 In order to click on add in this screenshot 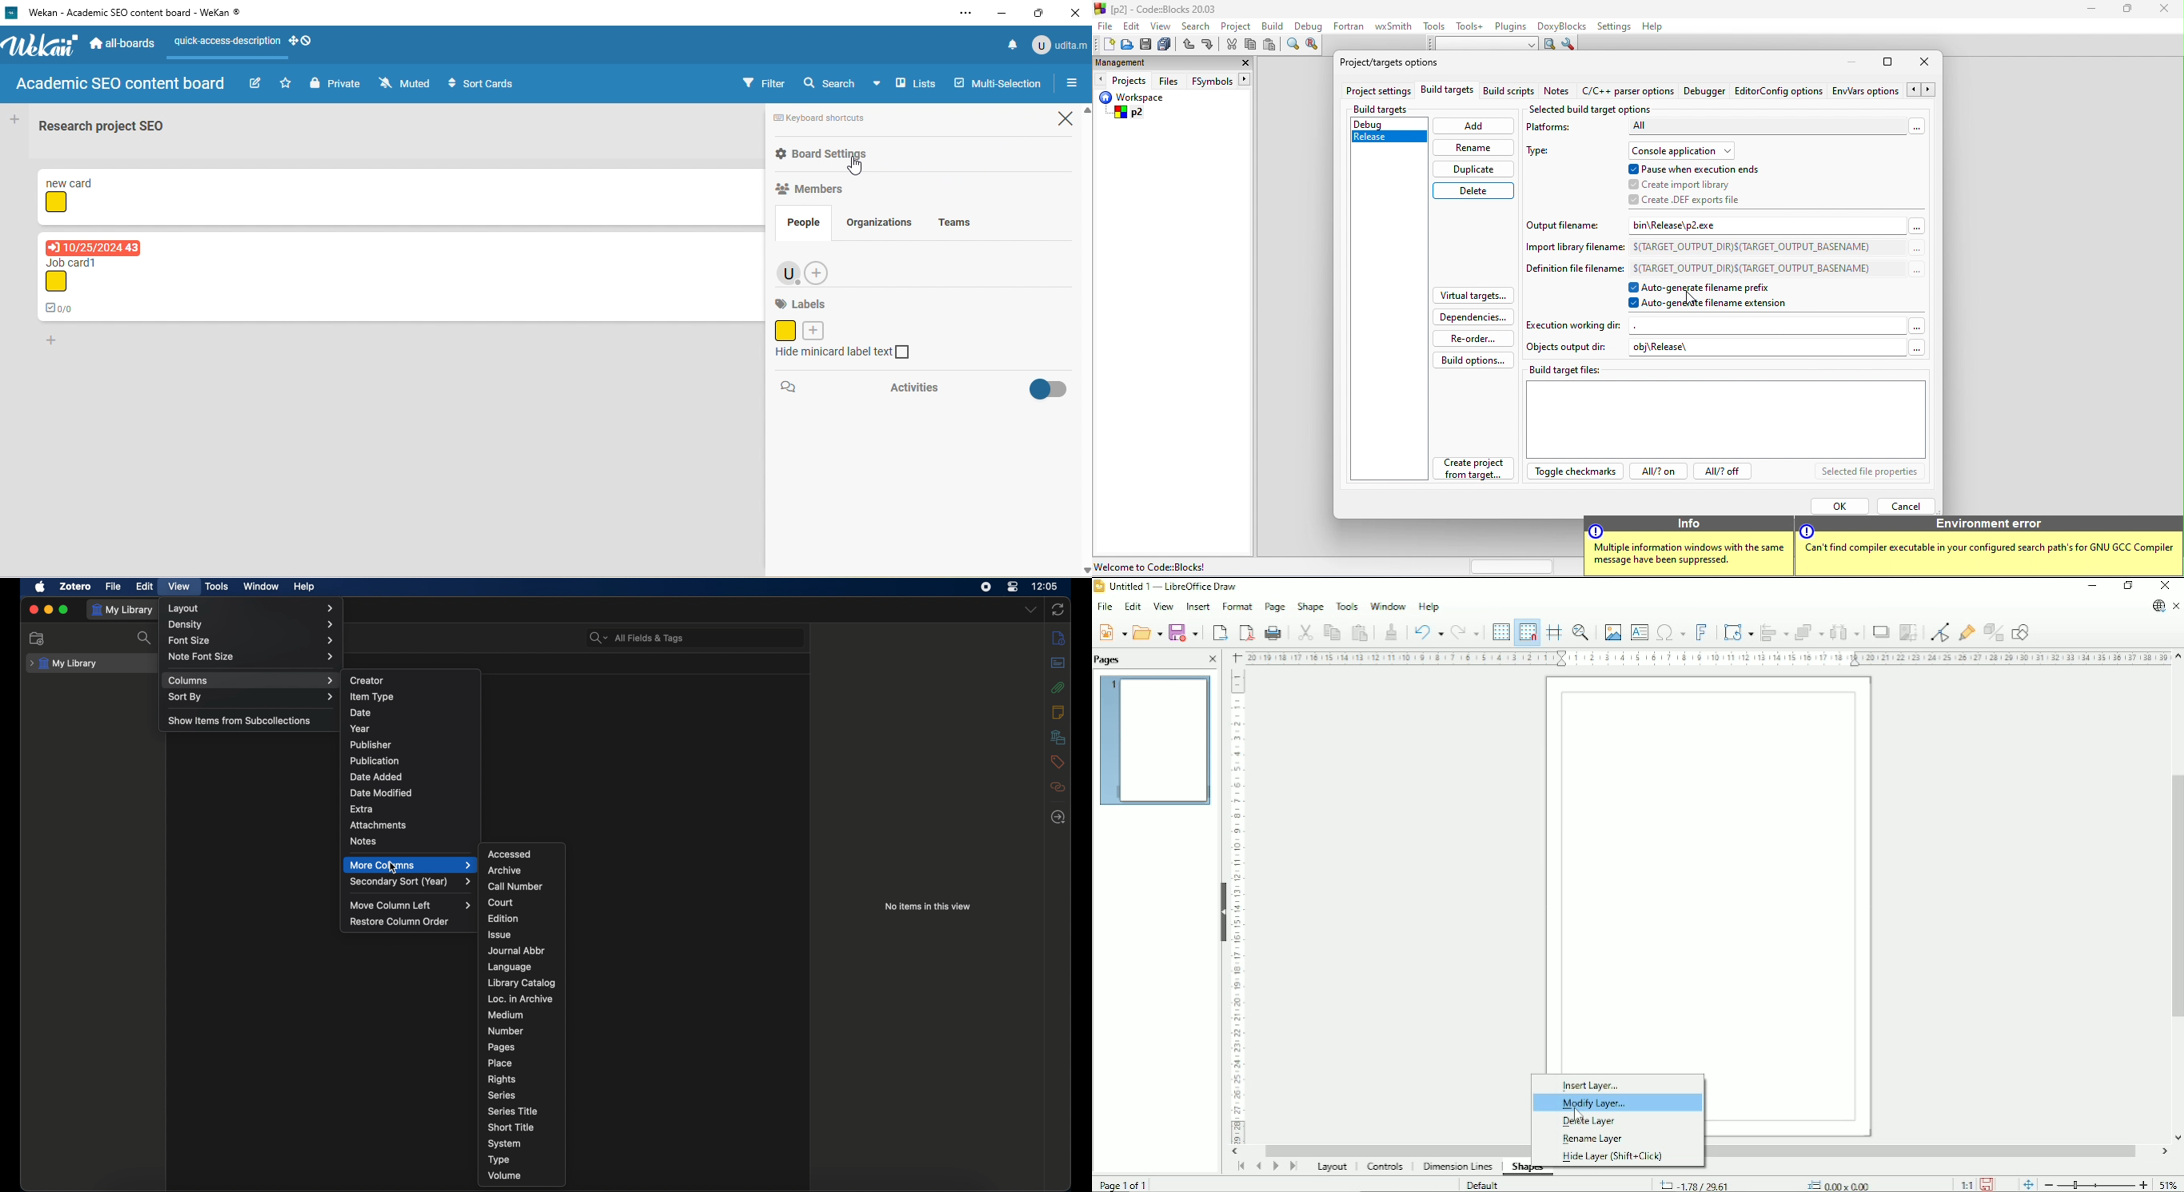, I will do `click(1473, 128)`.